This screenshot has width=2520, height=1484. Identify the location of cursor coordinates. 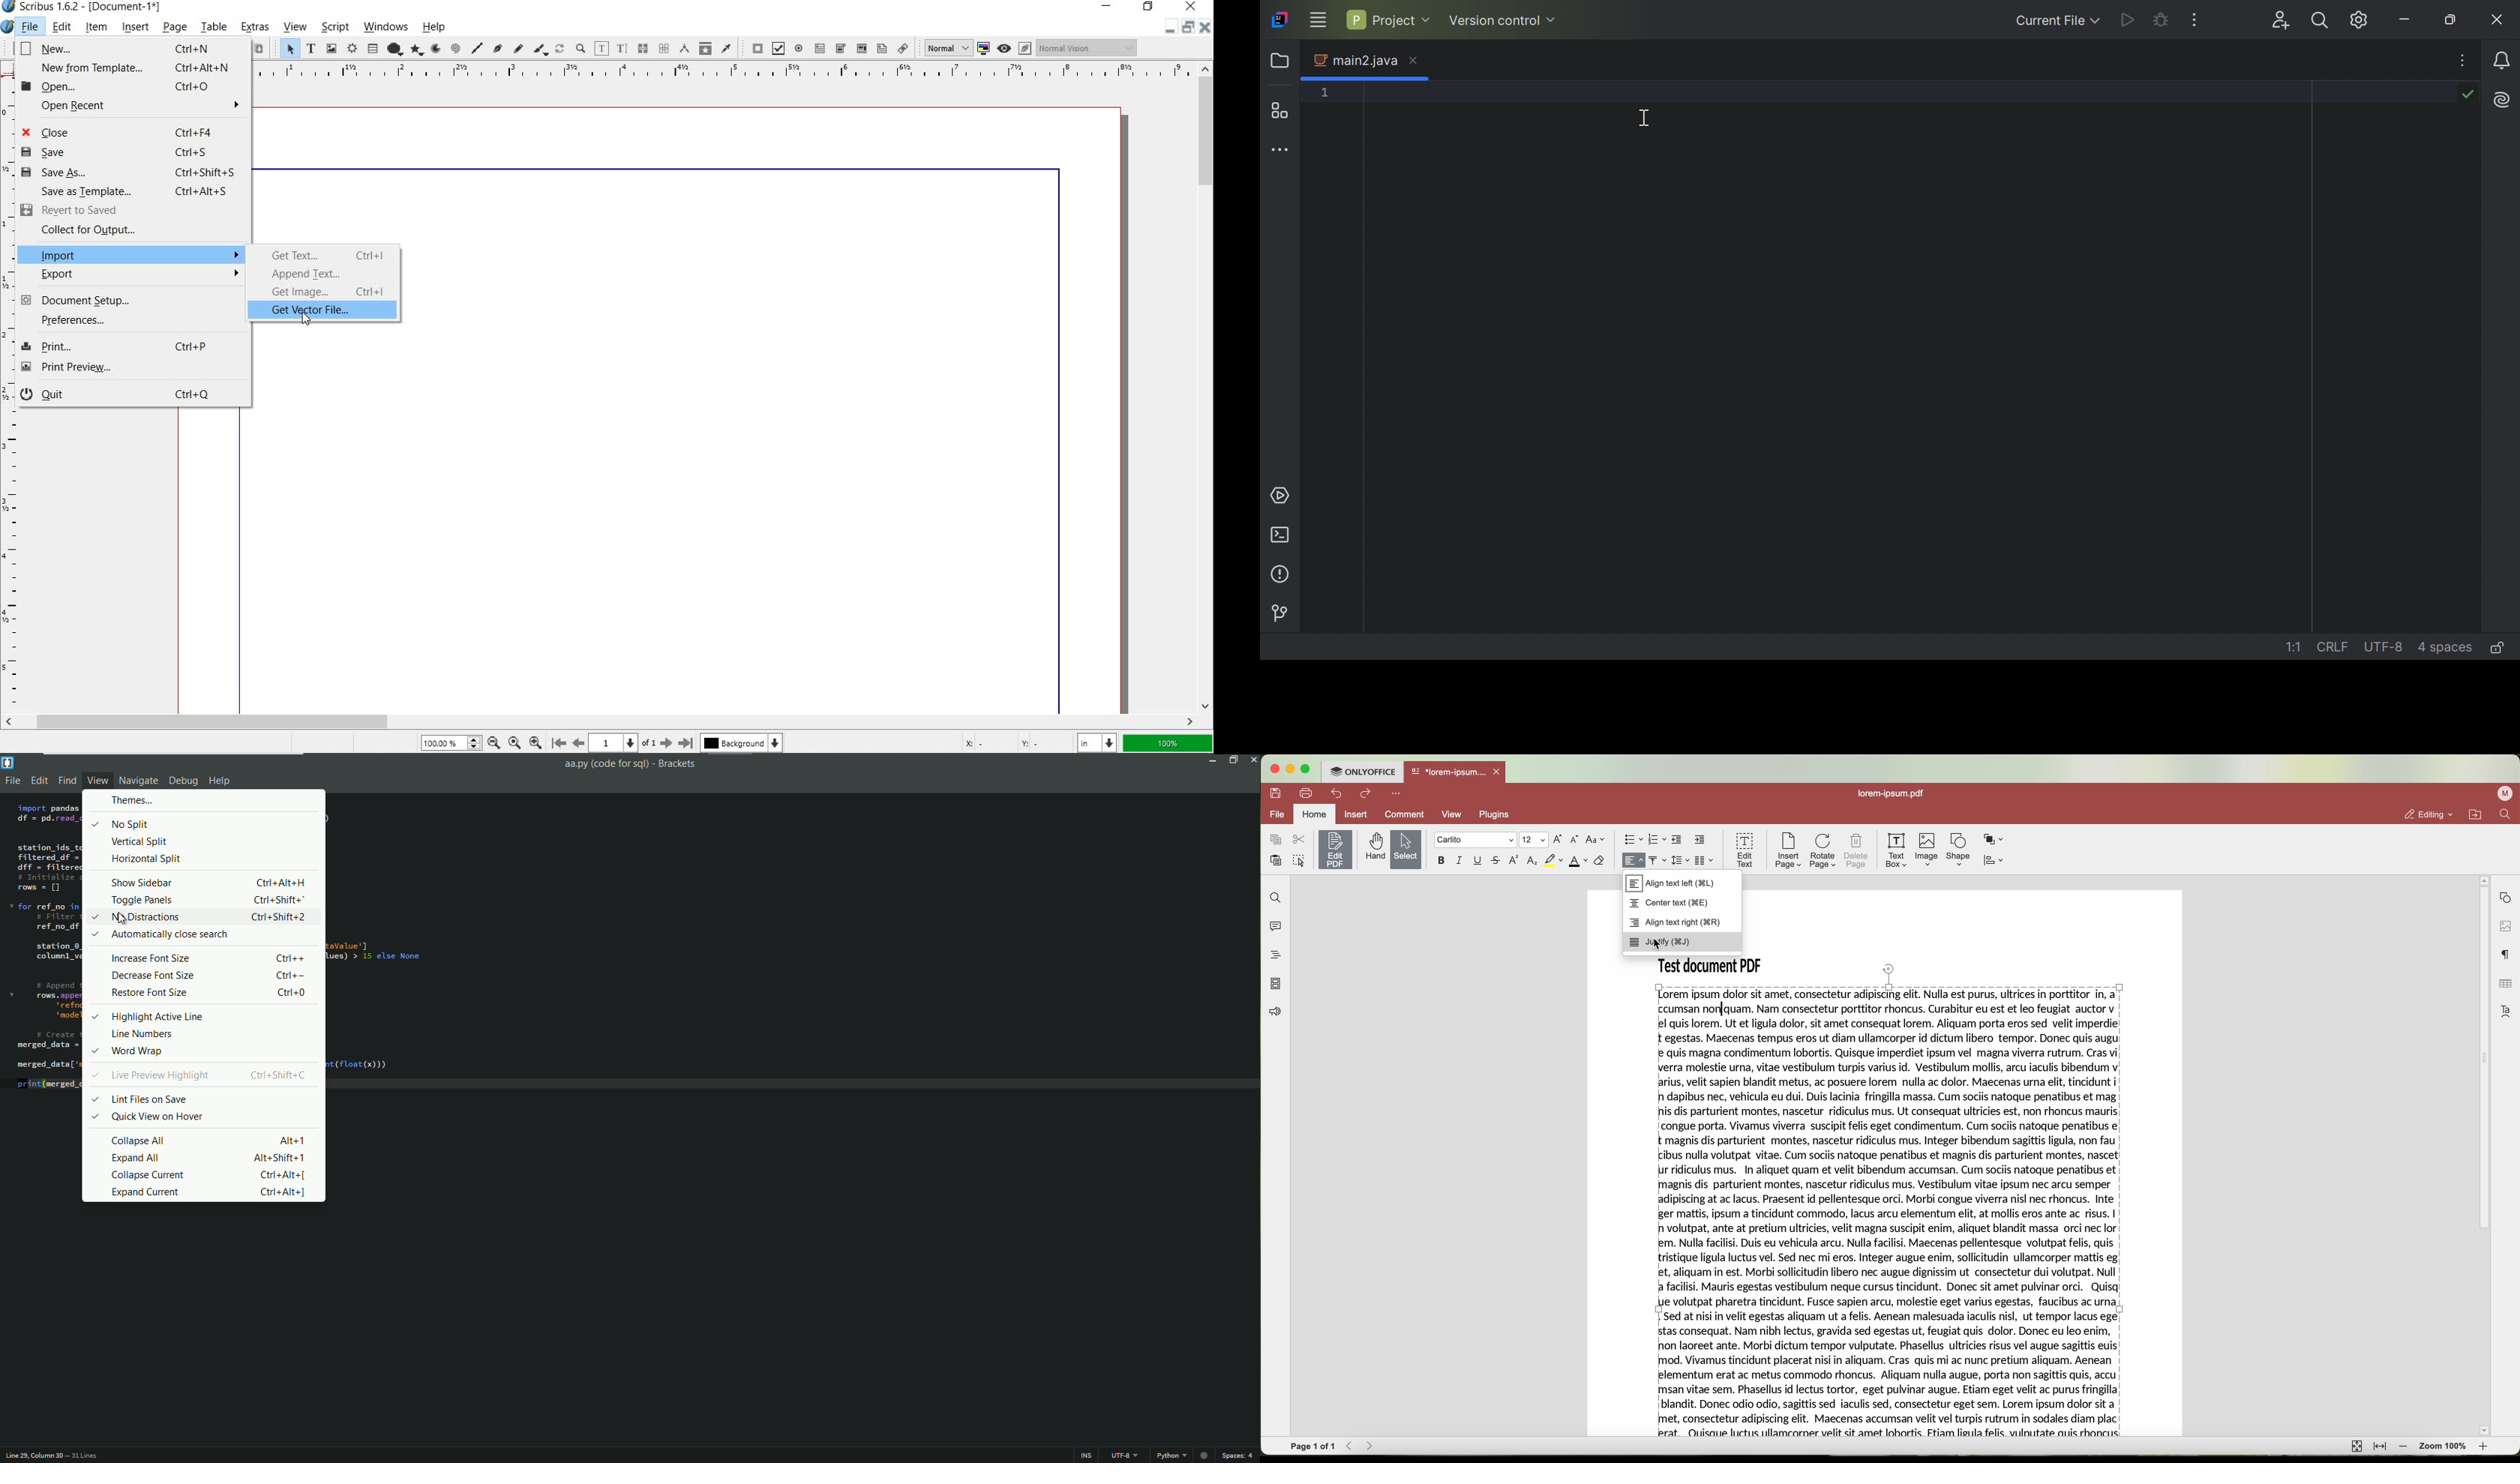
(1015, 744).